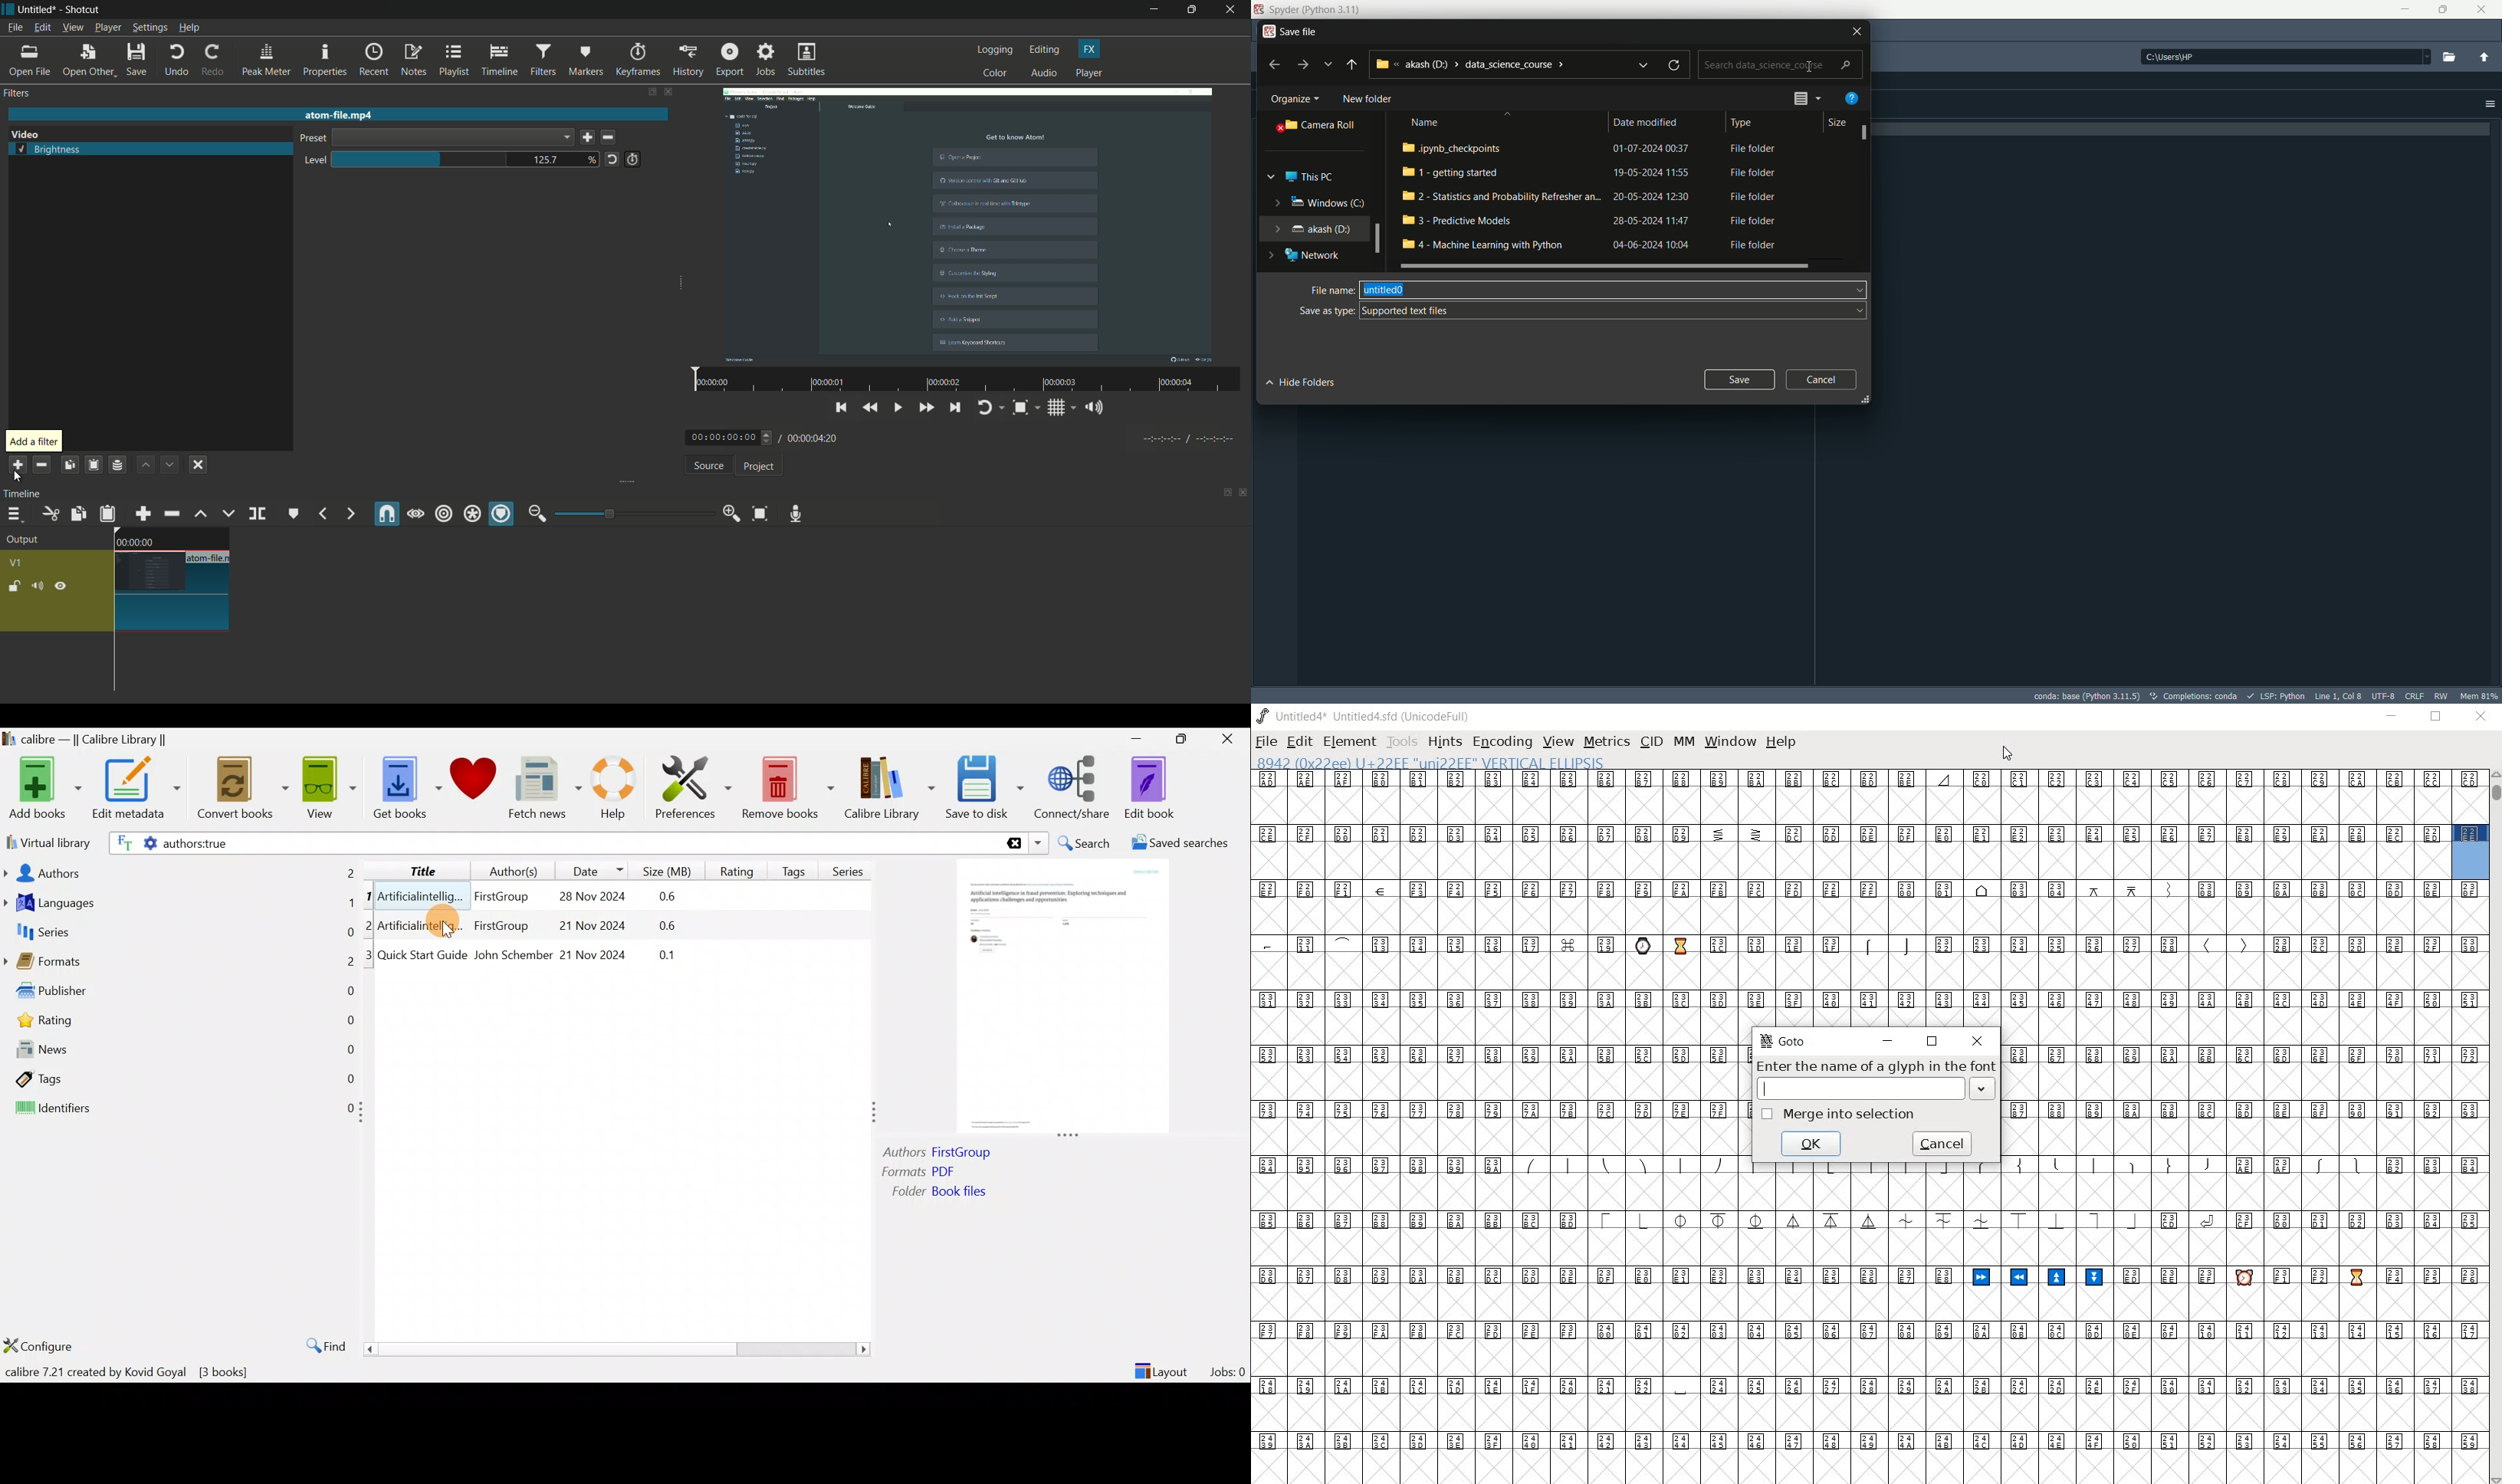  What do you see at coordinates (996, 50) in the screenshot?
I see `logging` at bounding box center [996, 50].